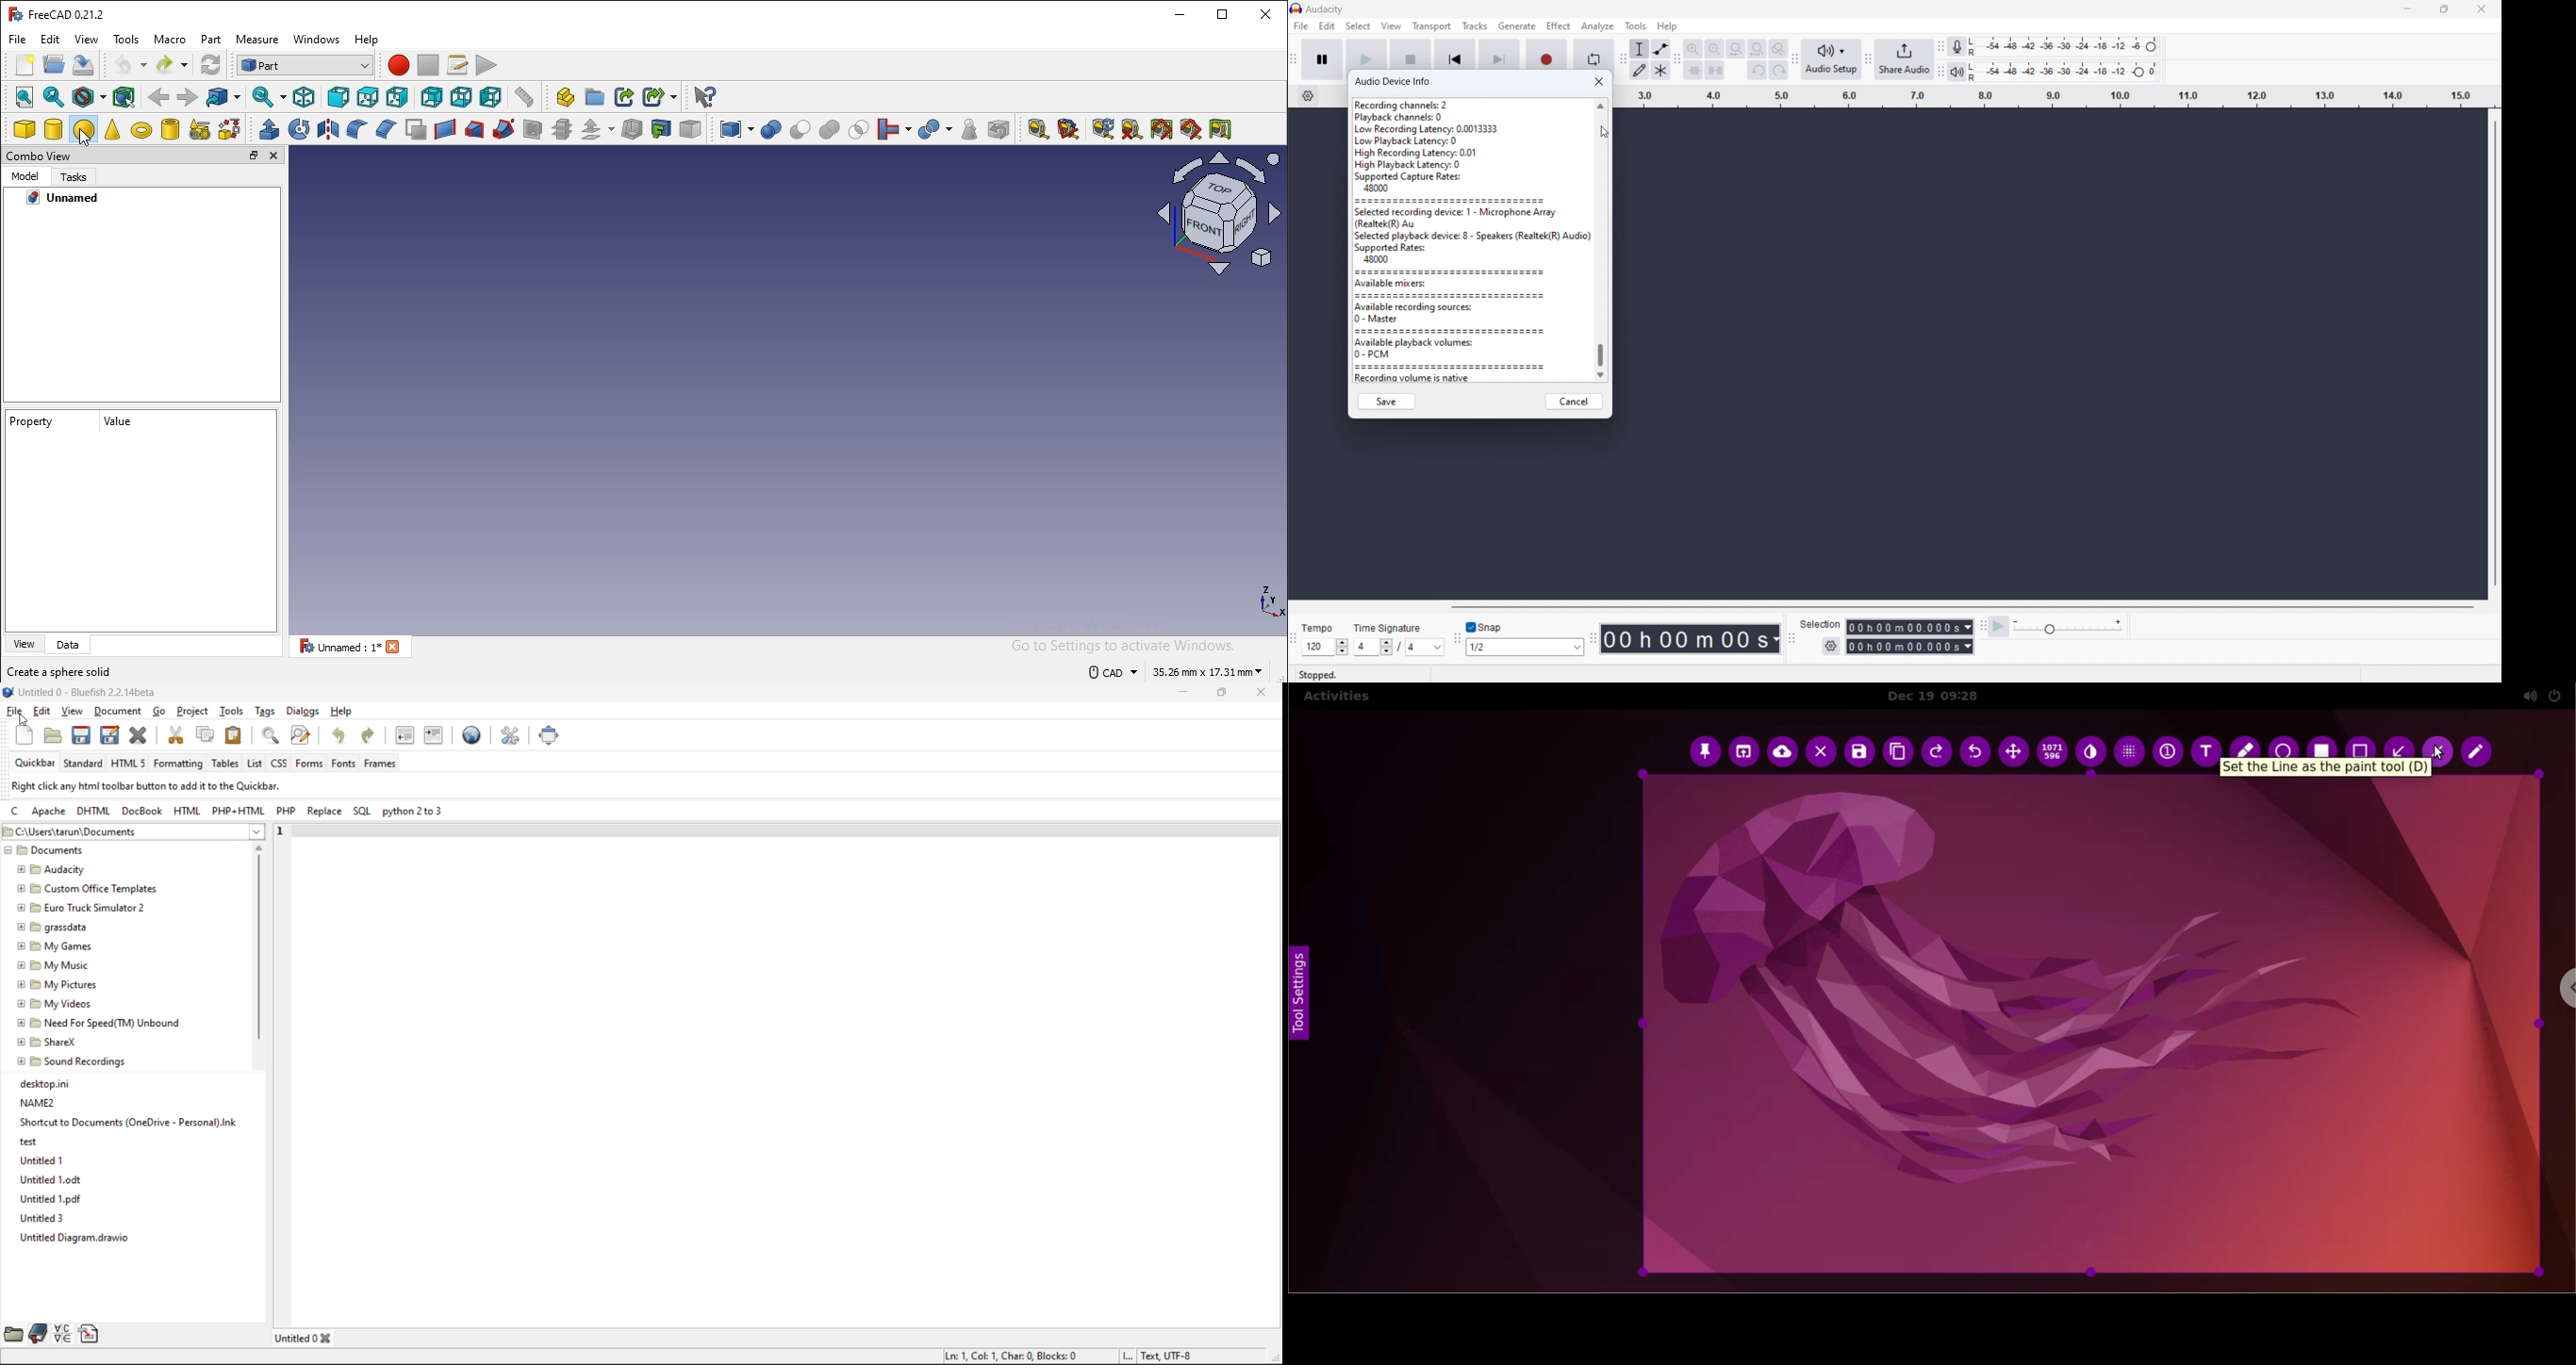 The width and height of the screenshot is (2576, 1372). Describe the element at coordinates (254, 155) in the screenshot. I see `restore` at that location.